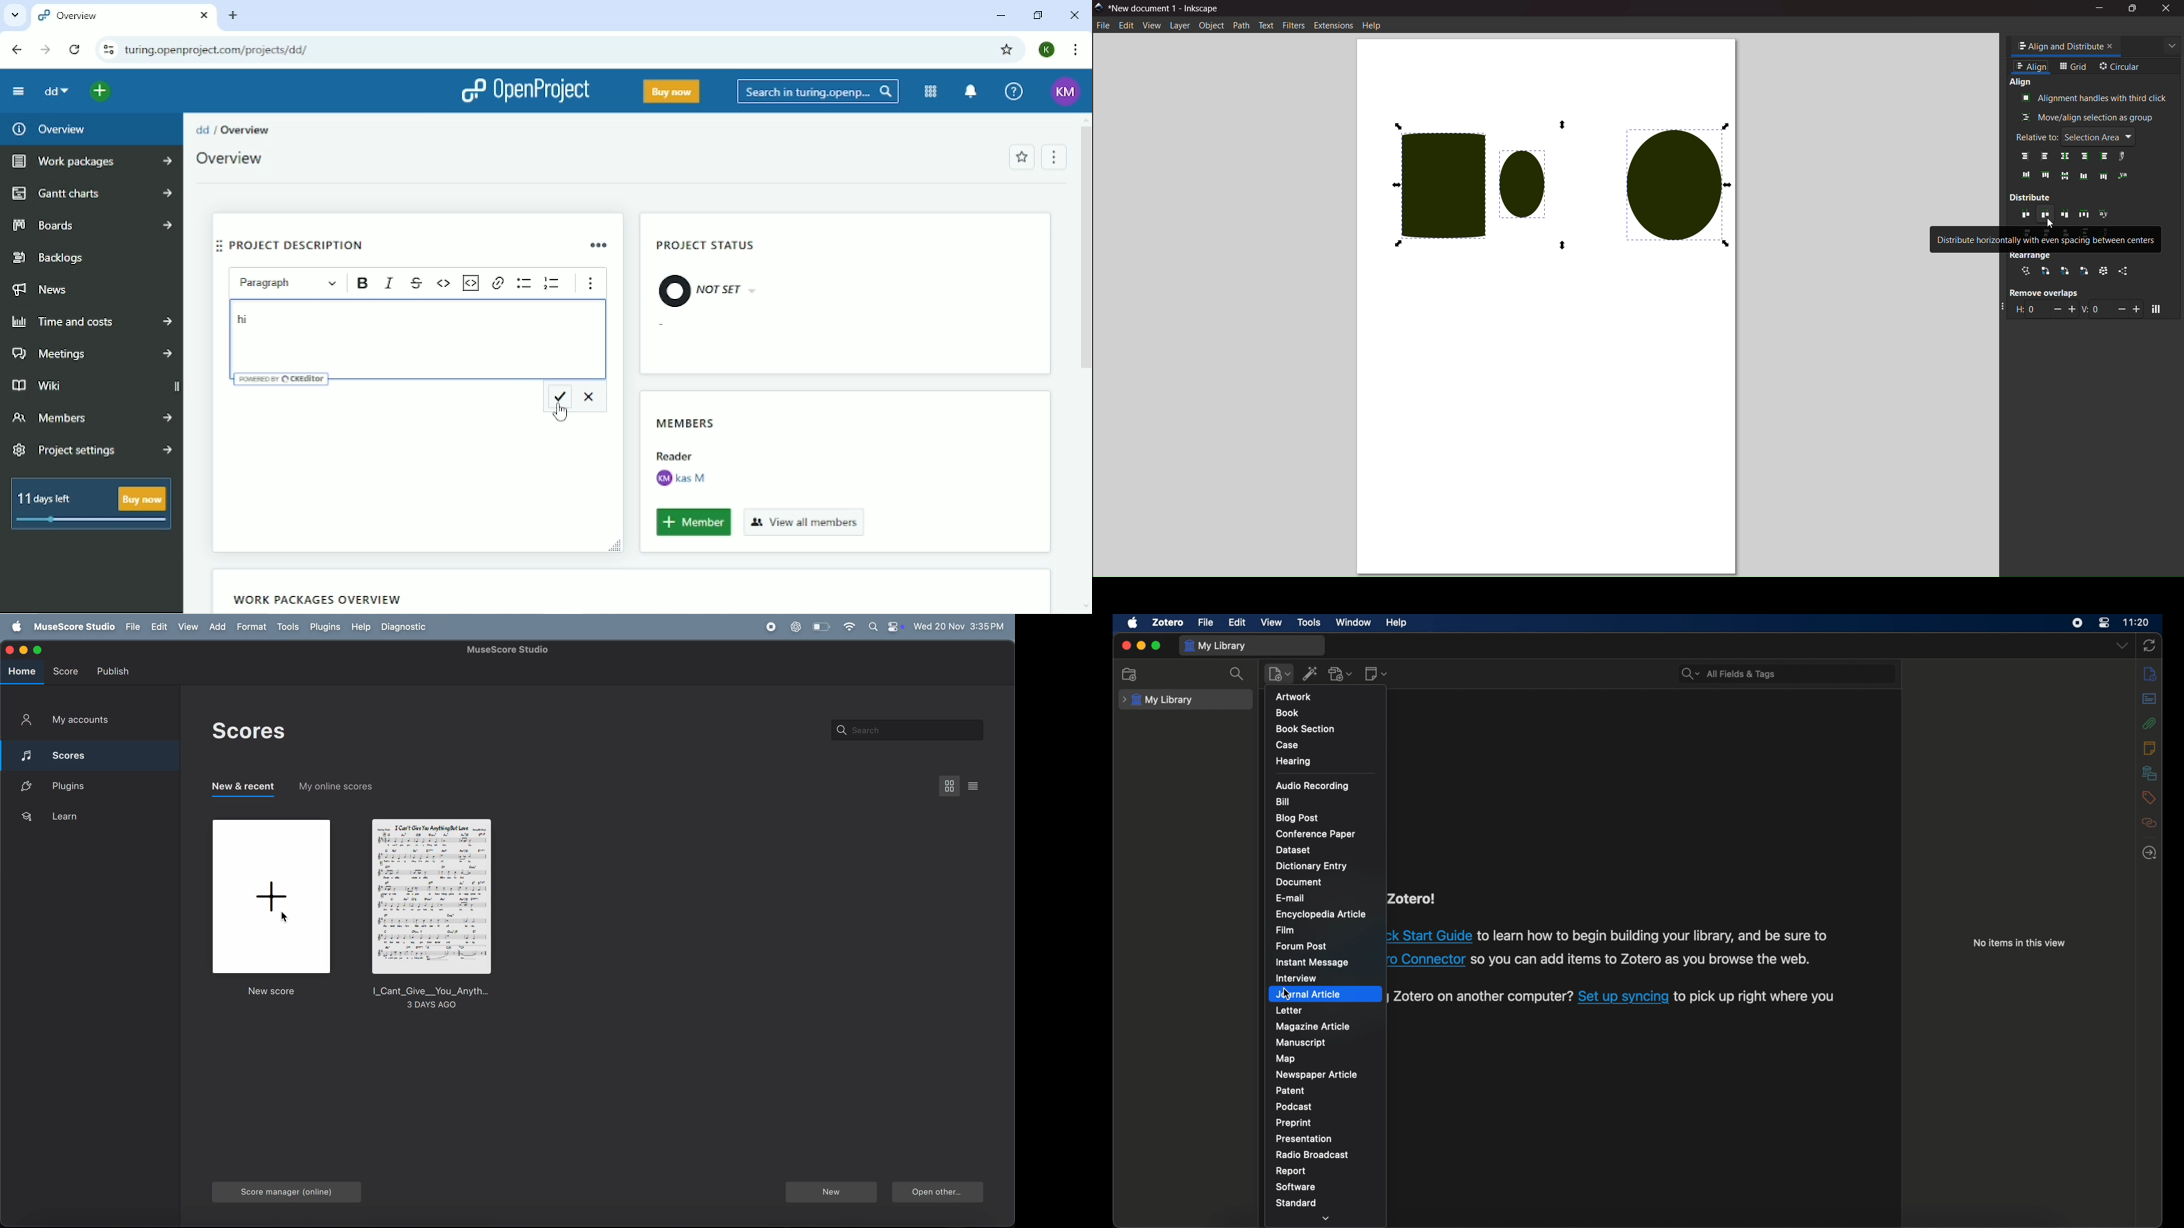 This screenshot has width=2184, height=1232. What do you see at coordinates (2045, 176) in the screenshot?
I see `top edges ` at bounding box center [2045, 176].